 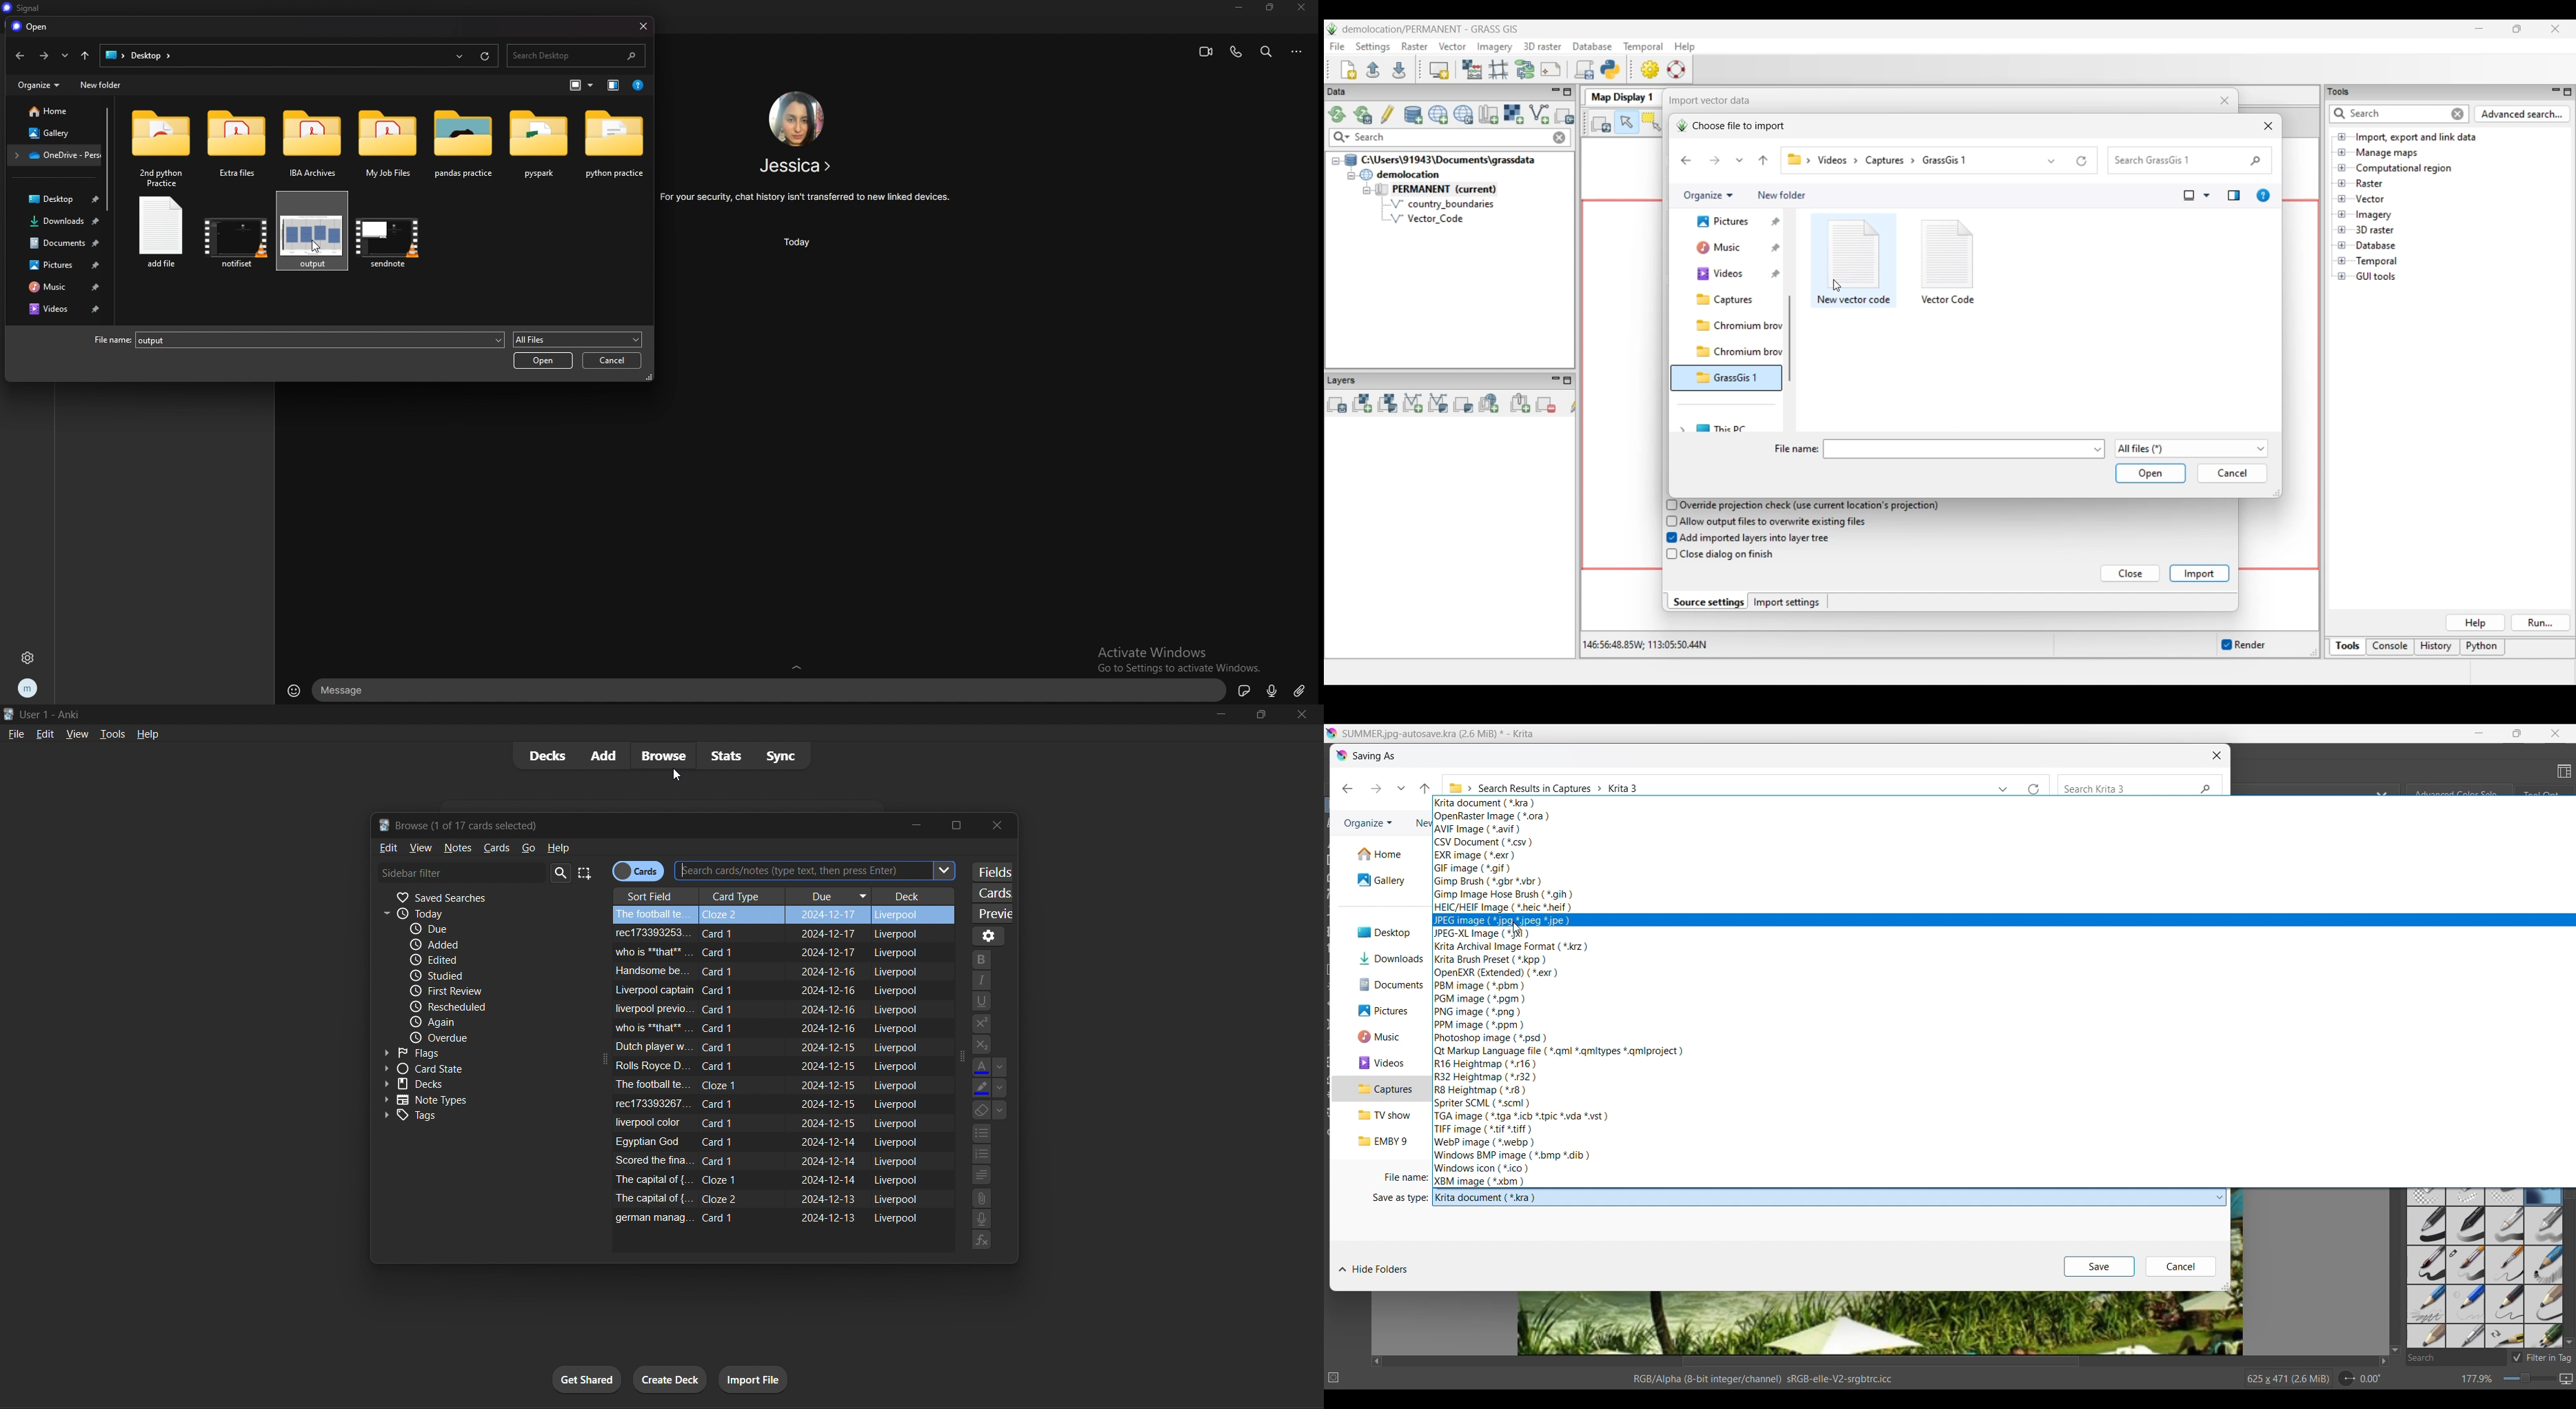 I want to click on Show interface in a smaller tab, so click(x=2518, y=733).